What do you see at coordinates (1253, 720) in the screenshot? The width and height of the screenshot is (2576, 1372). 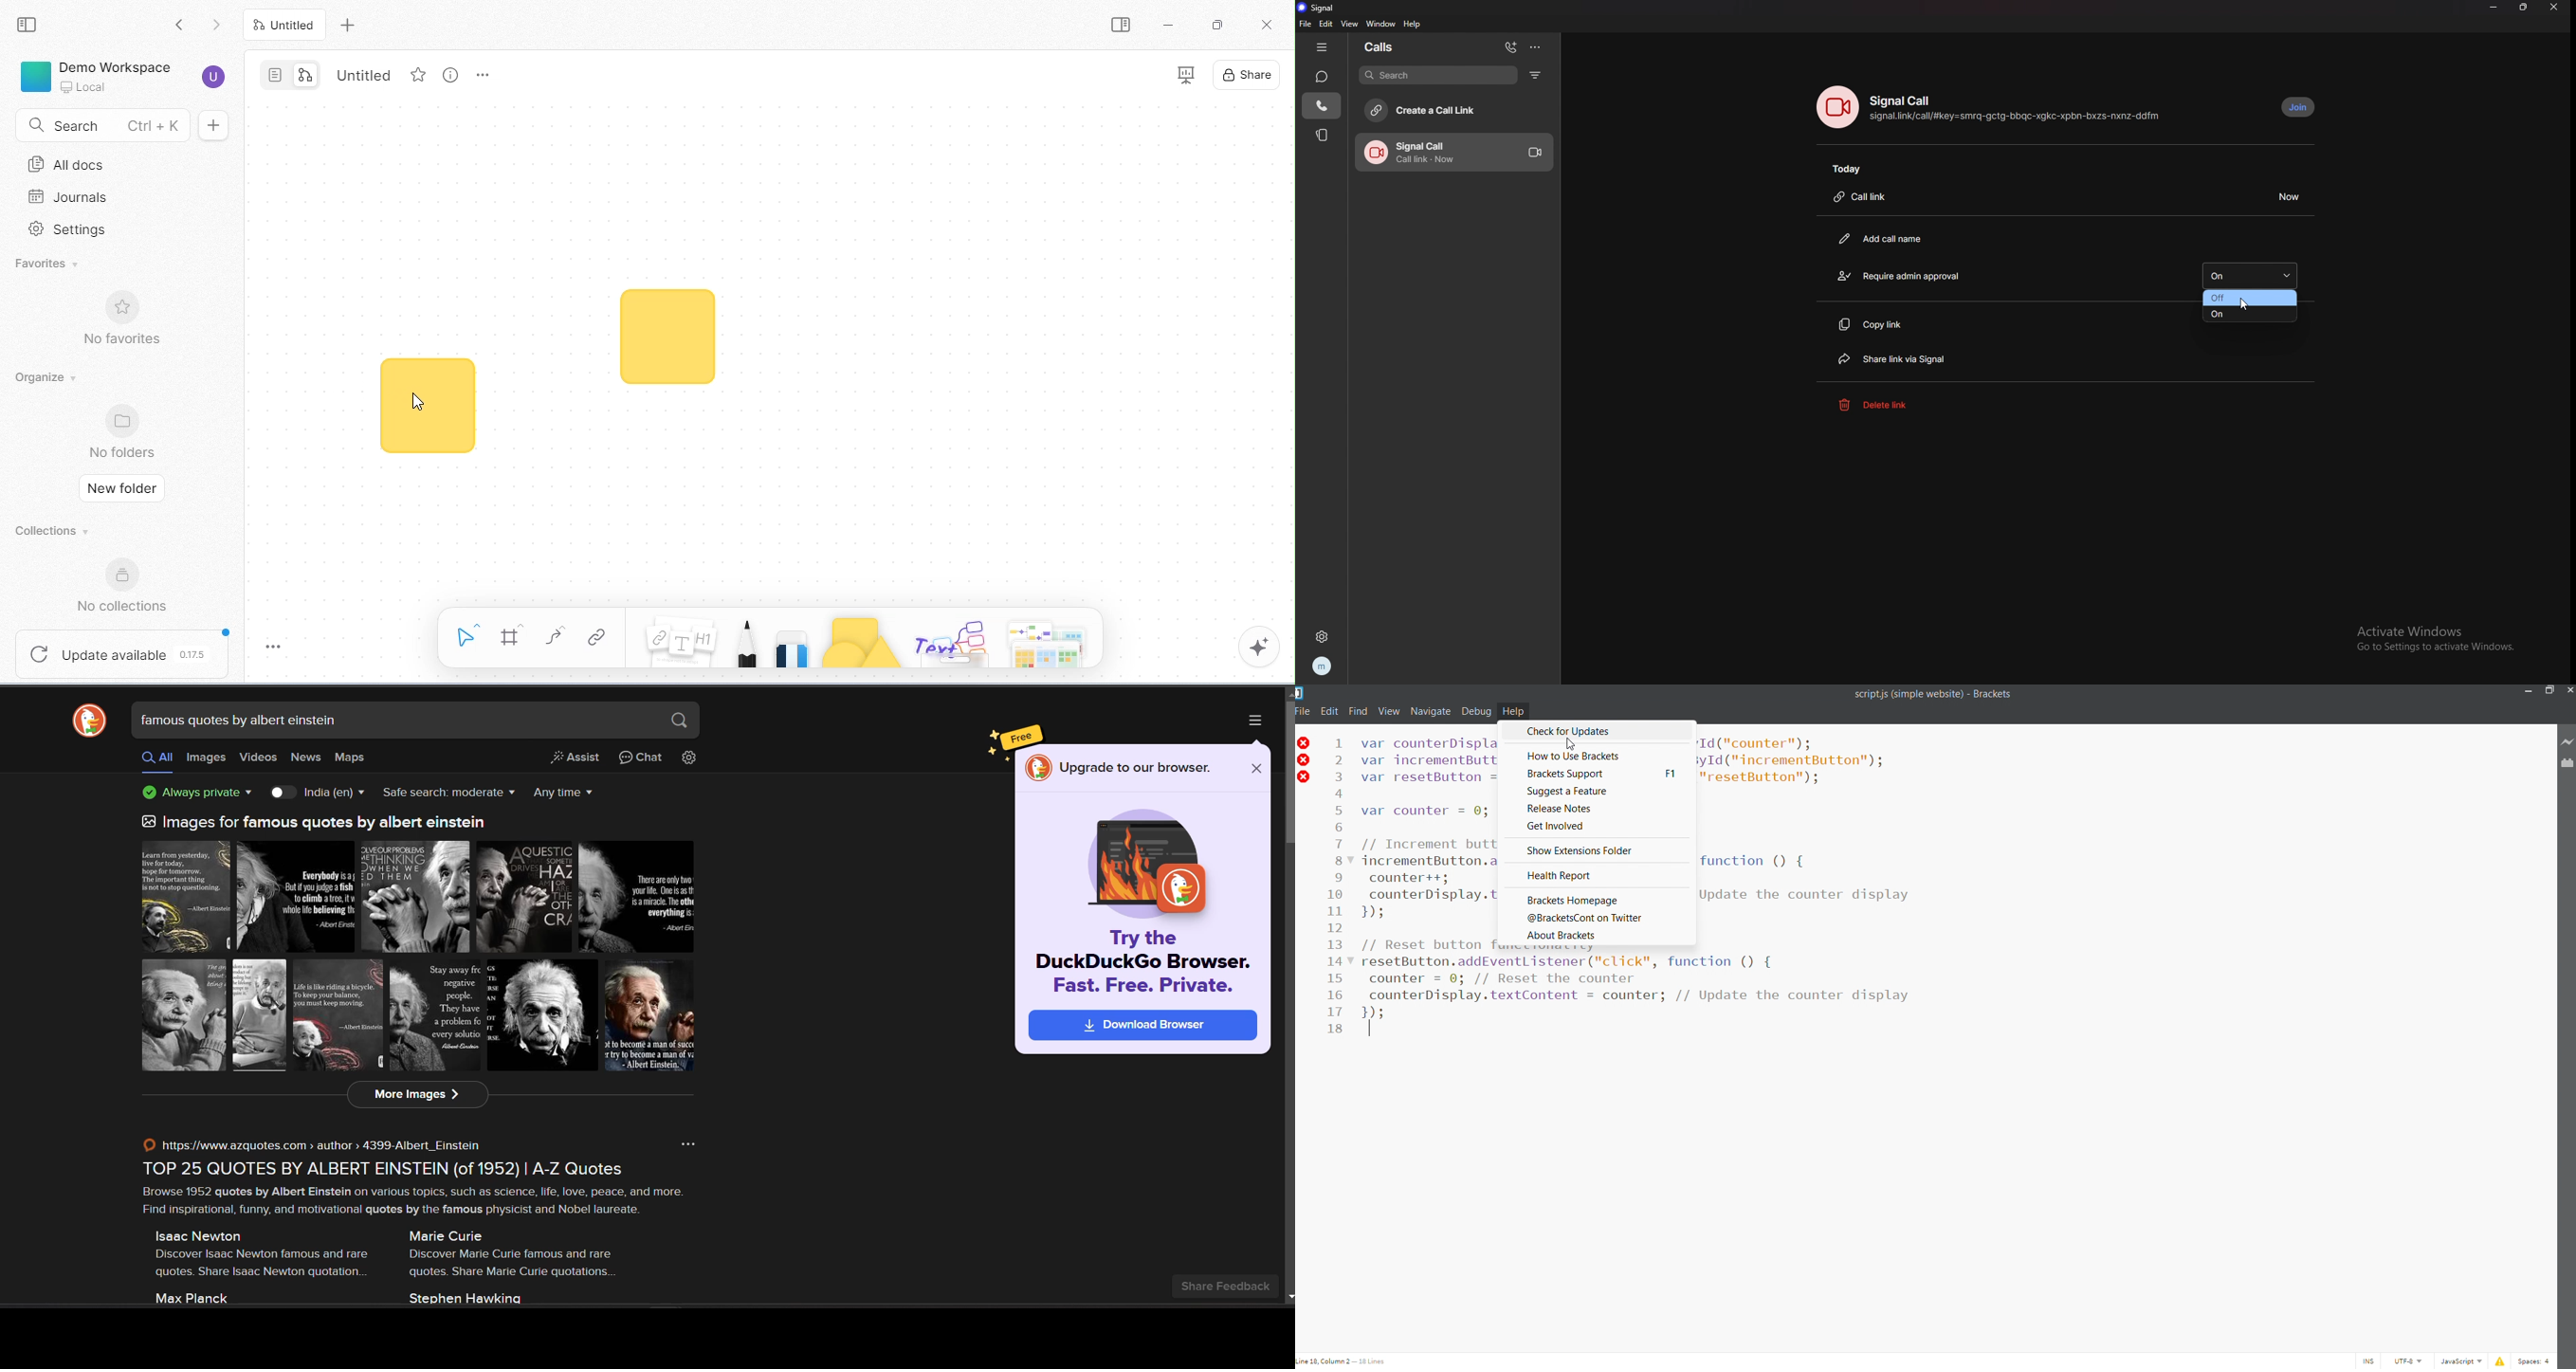 I see `options` at bounding box center [1253, 720].